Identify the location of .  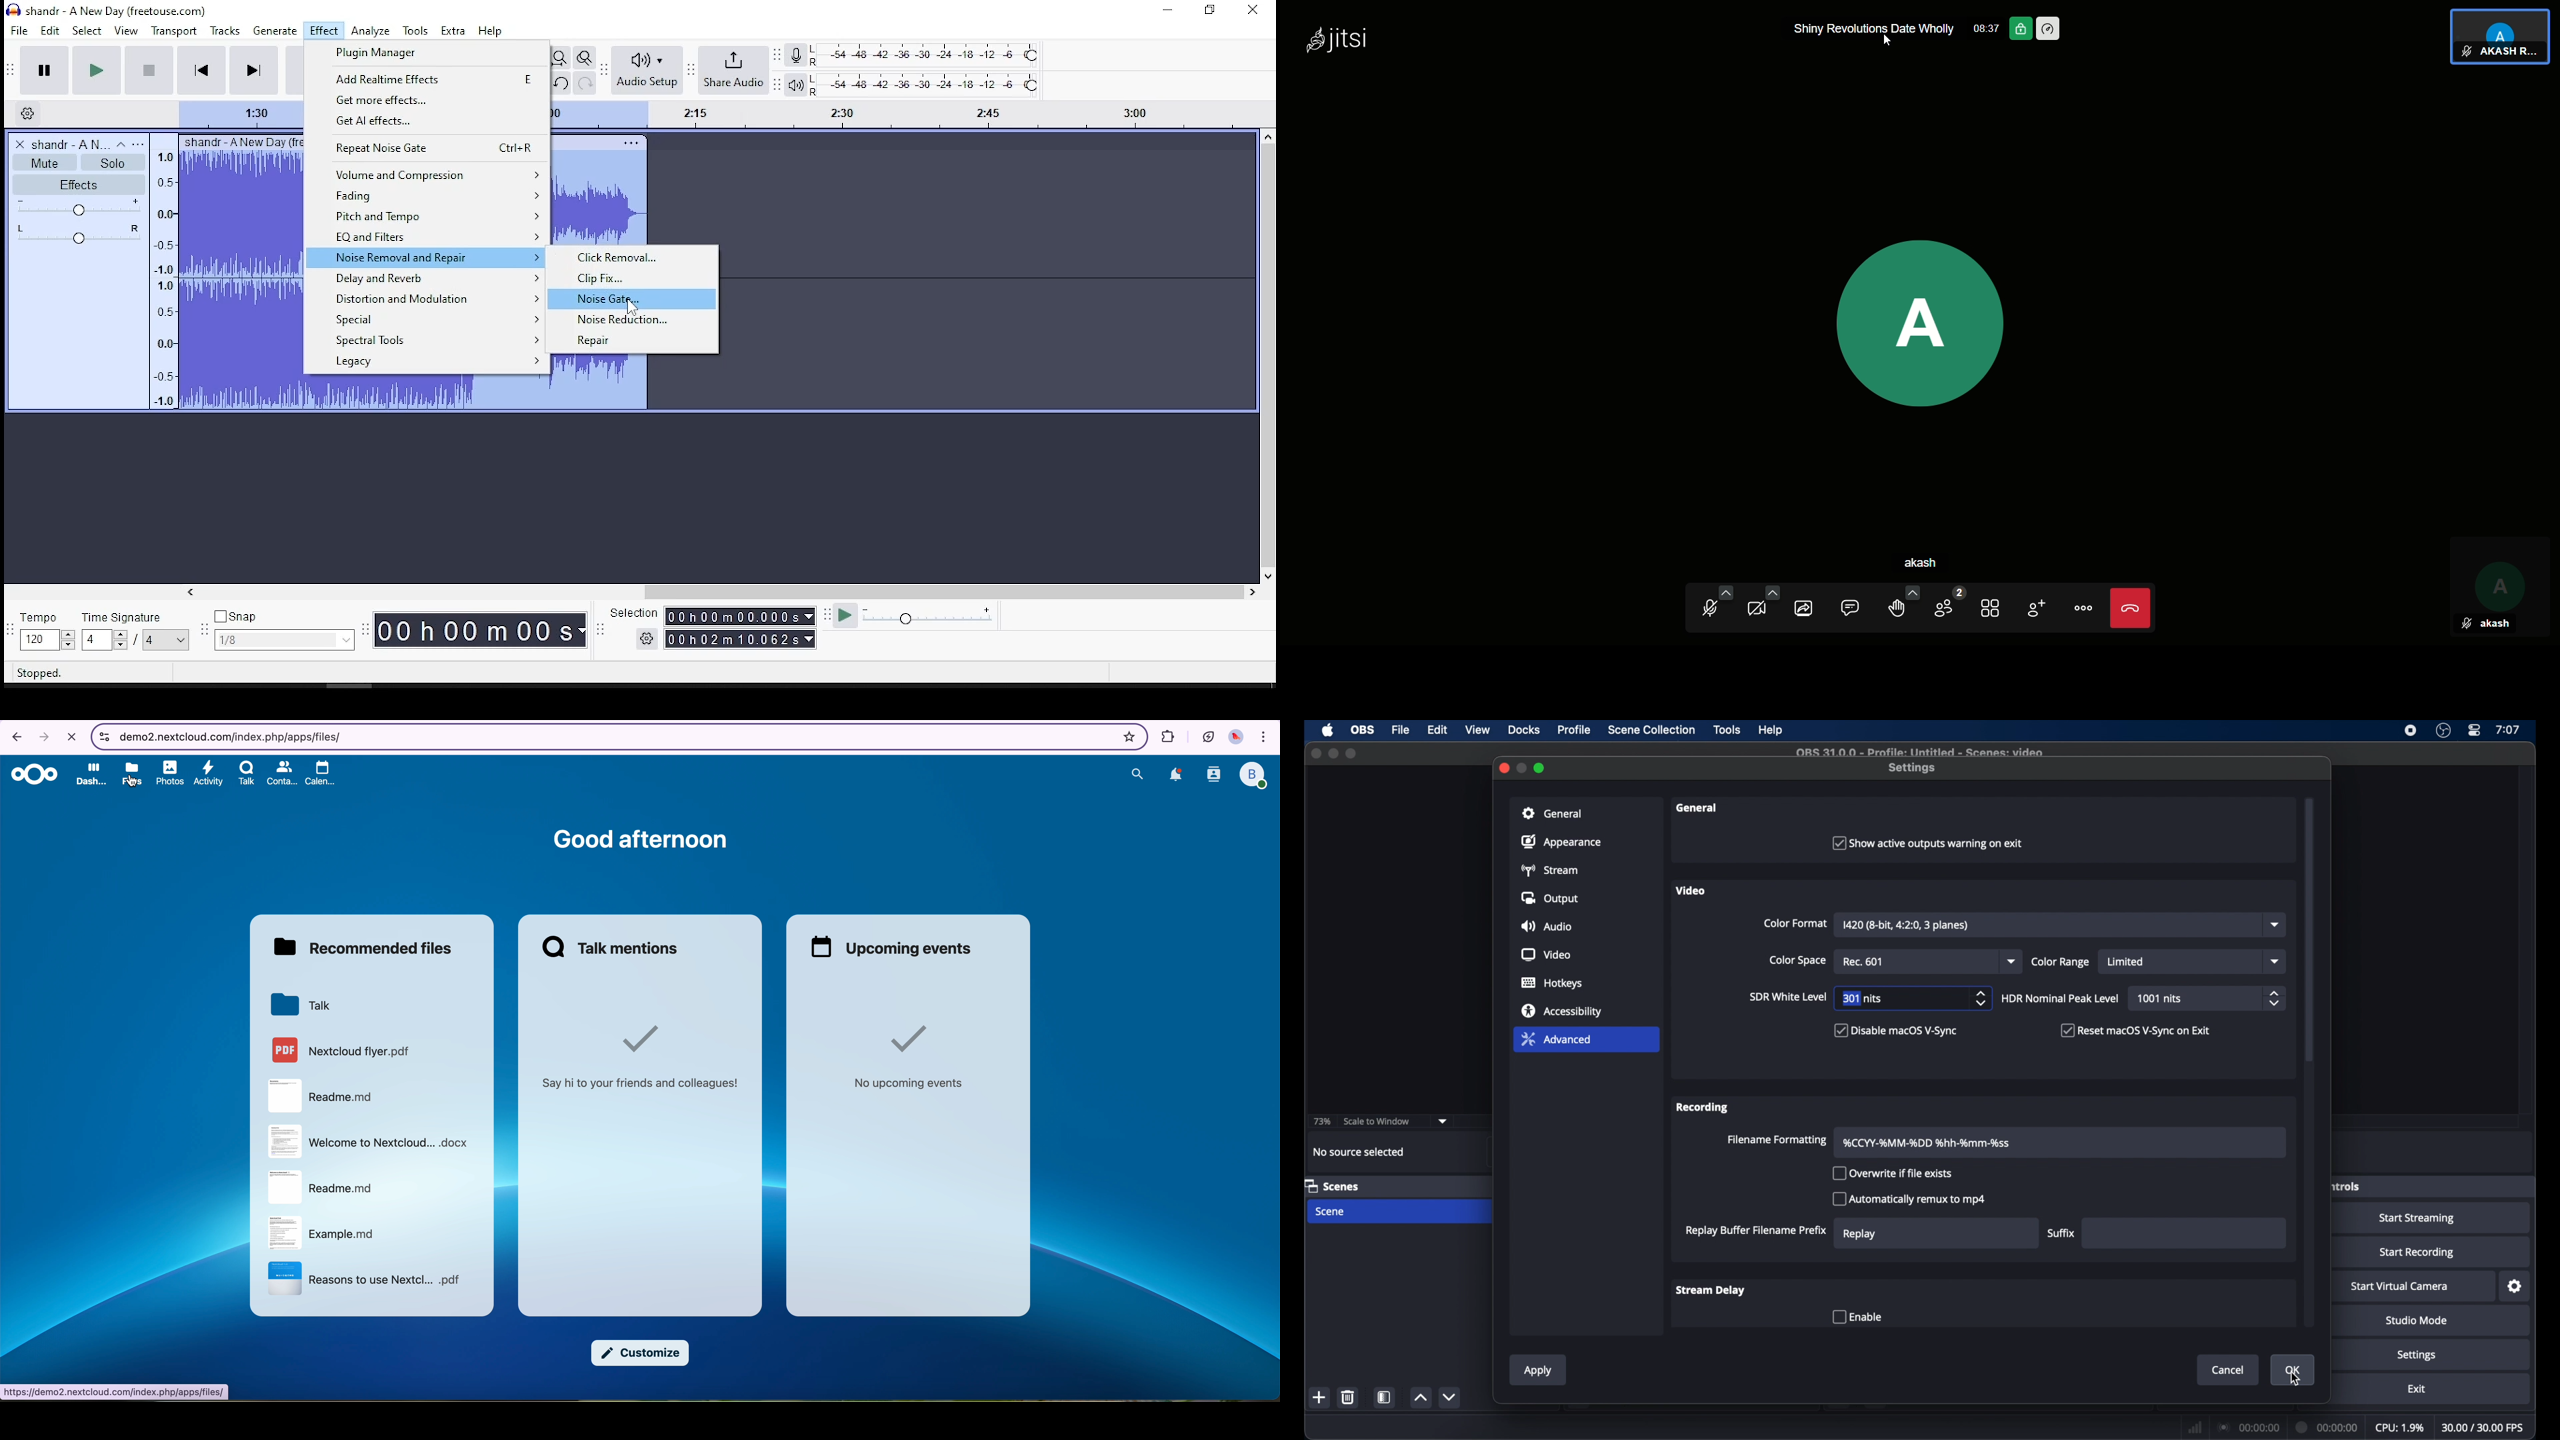
(451, 31).